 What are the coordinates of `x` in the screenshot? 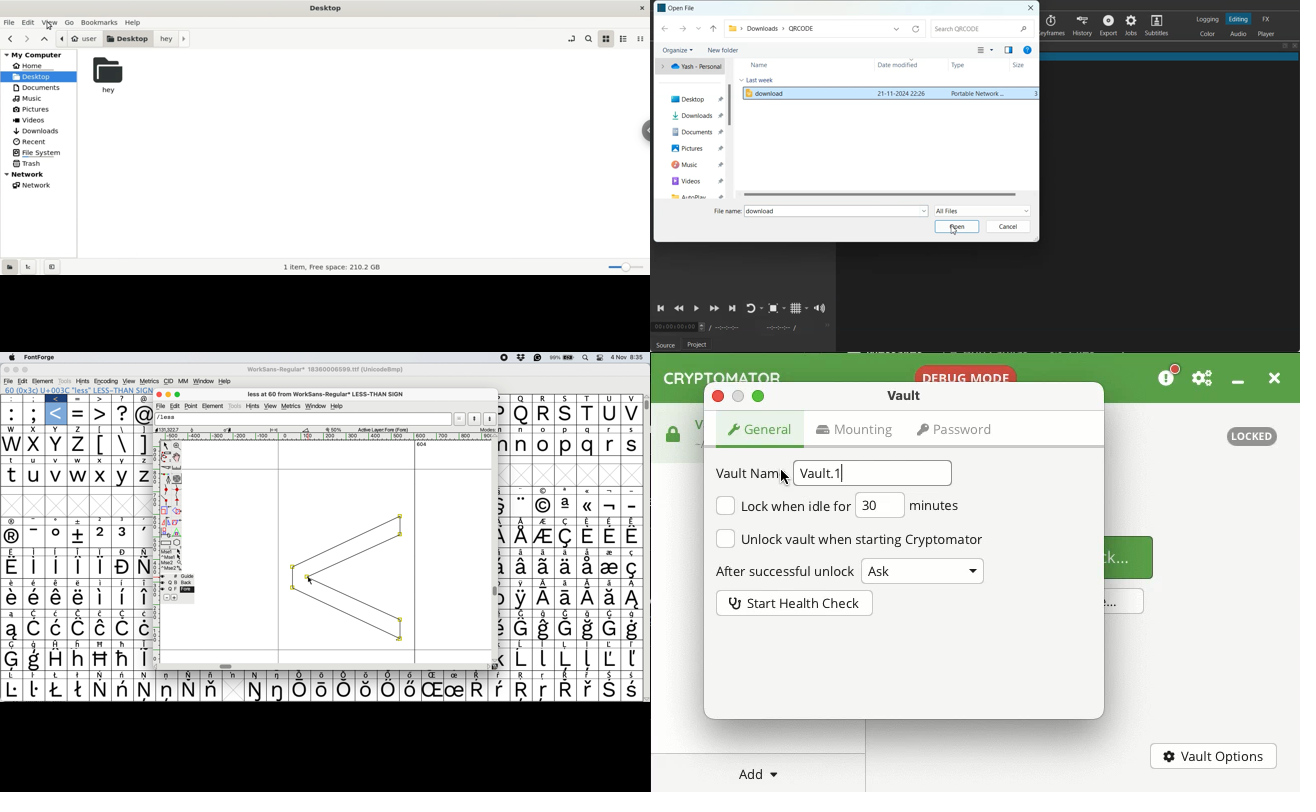 It's located at (35, 445).